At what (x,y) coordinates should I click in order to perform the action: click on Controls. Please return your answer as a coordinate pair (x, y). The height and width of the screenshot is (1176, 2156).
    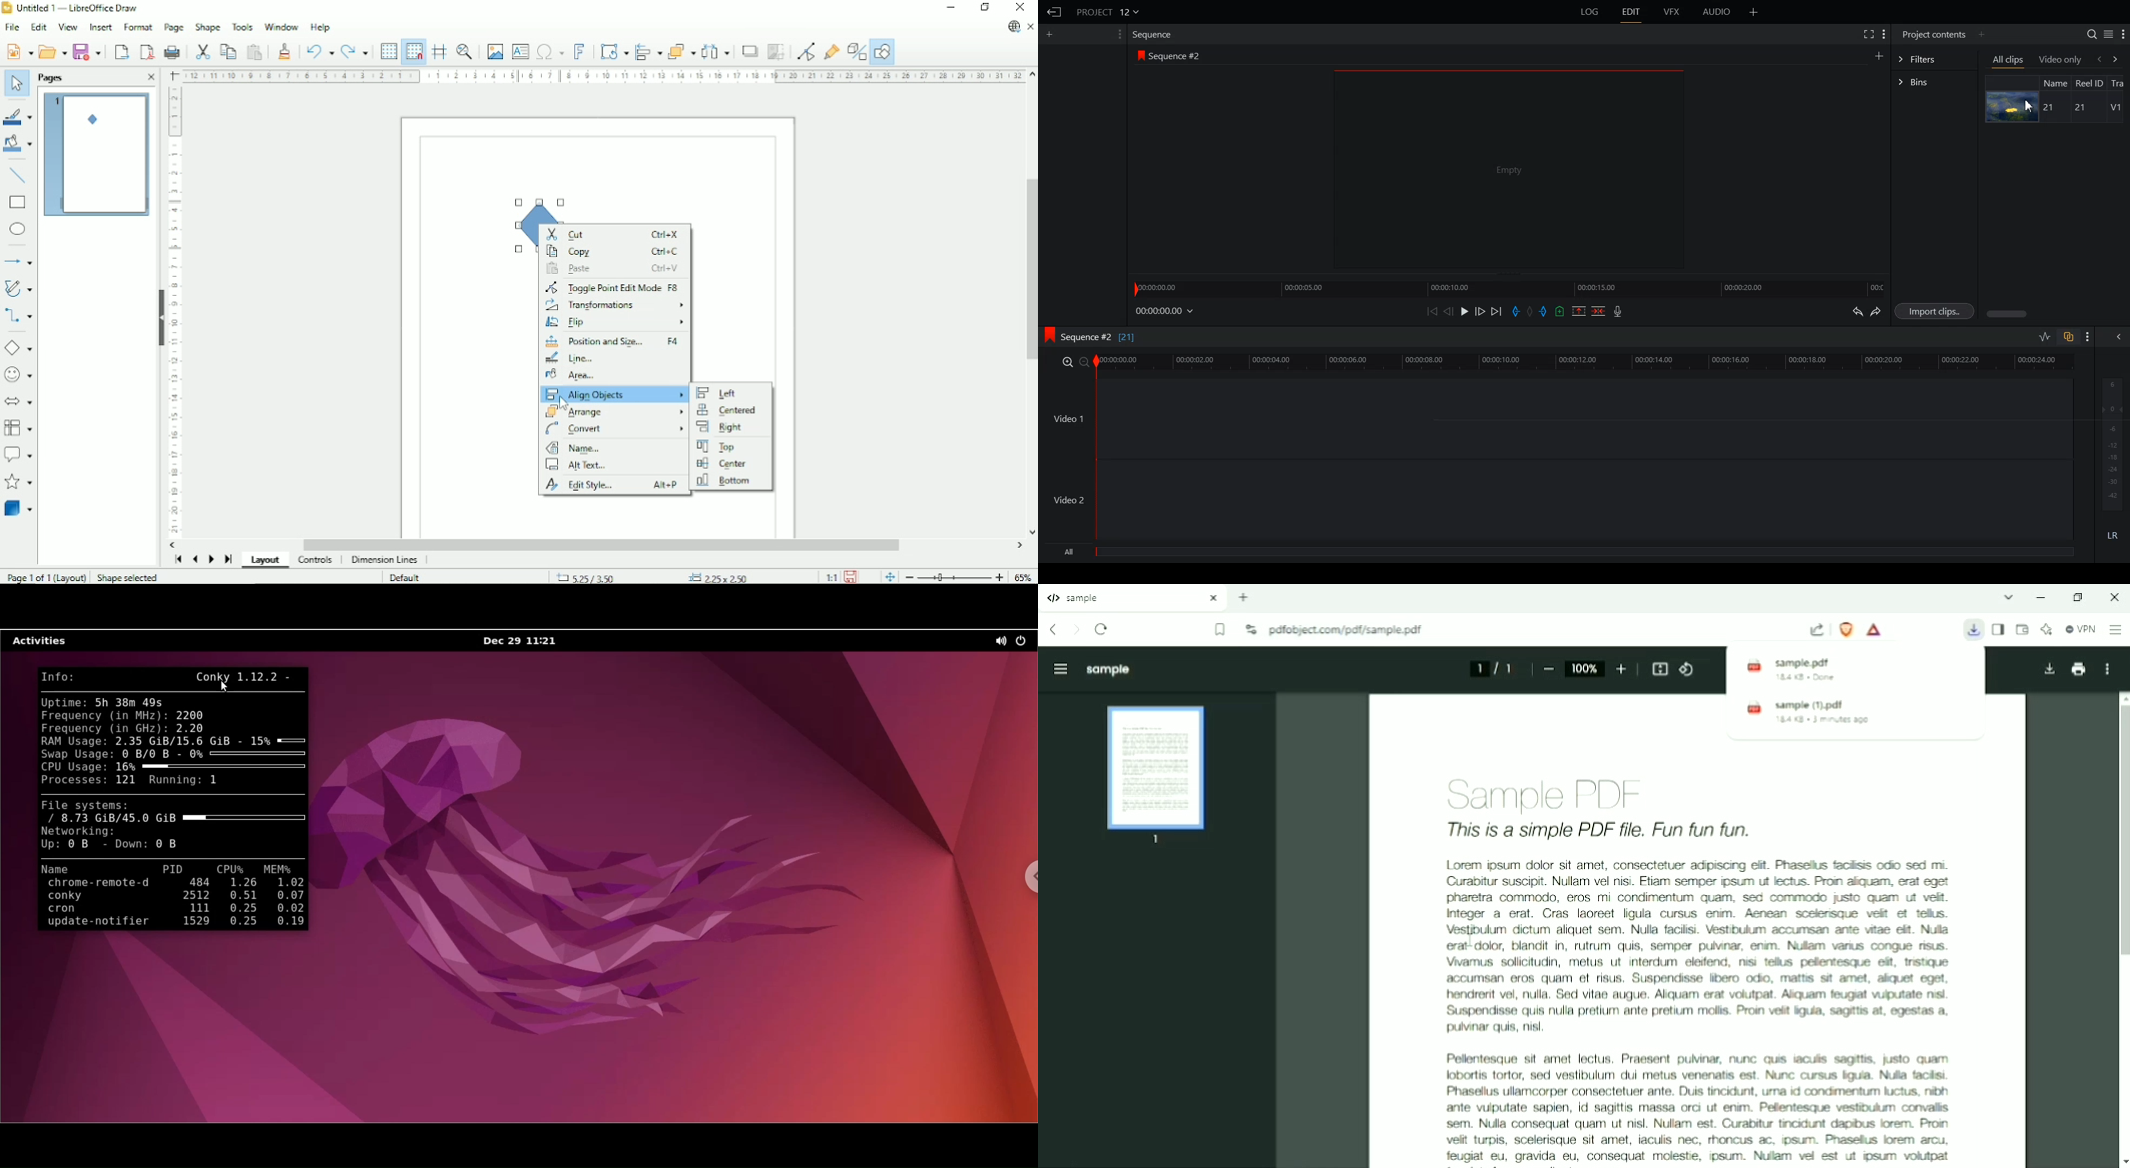
    Looking at the image, I should click on (317, 560).